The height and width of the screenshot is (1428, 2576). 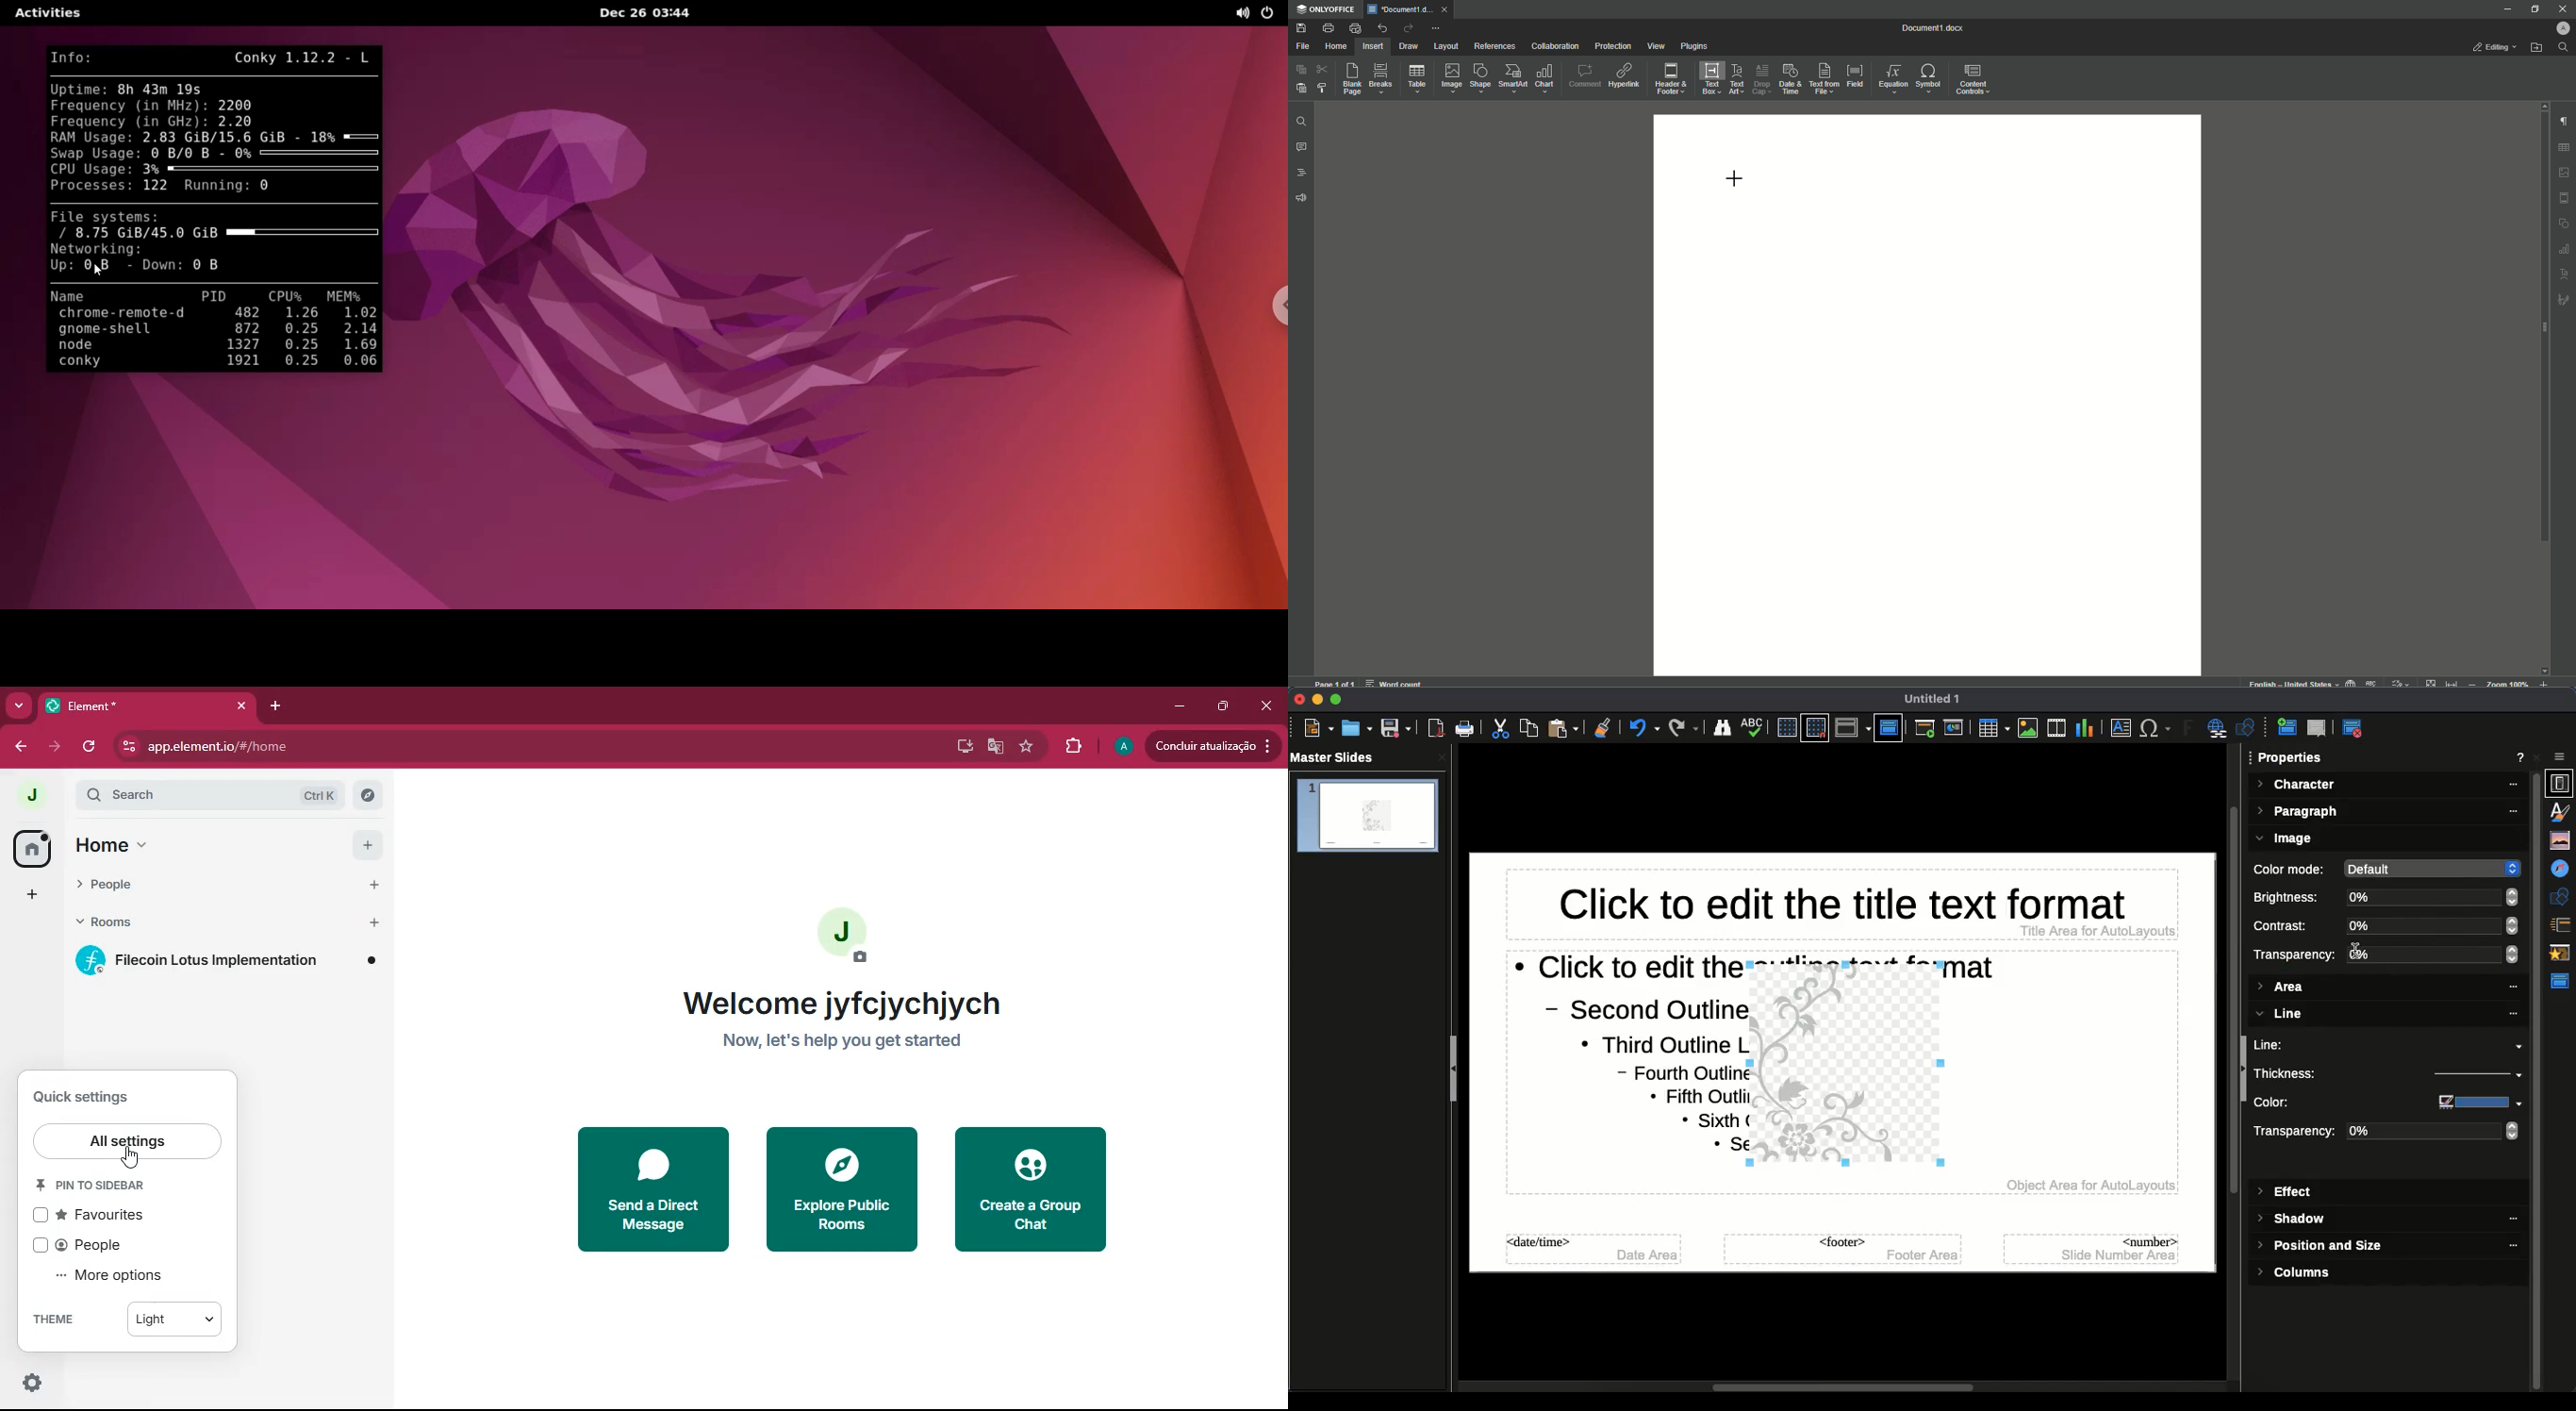 I want to click on favourite, so click(x=1031, y=747).